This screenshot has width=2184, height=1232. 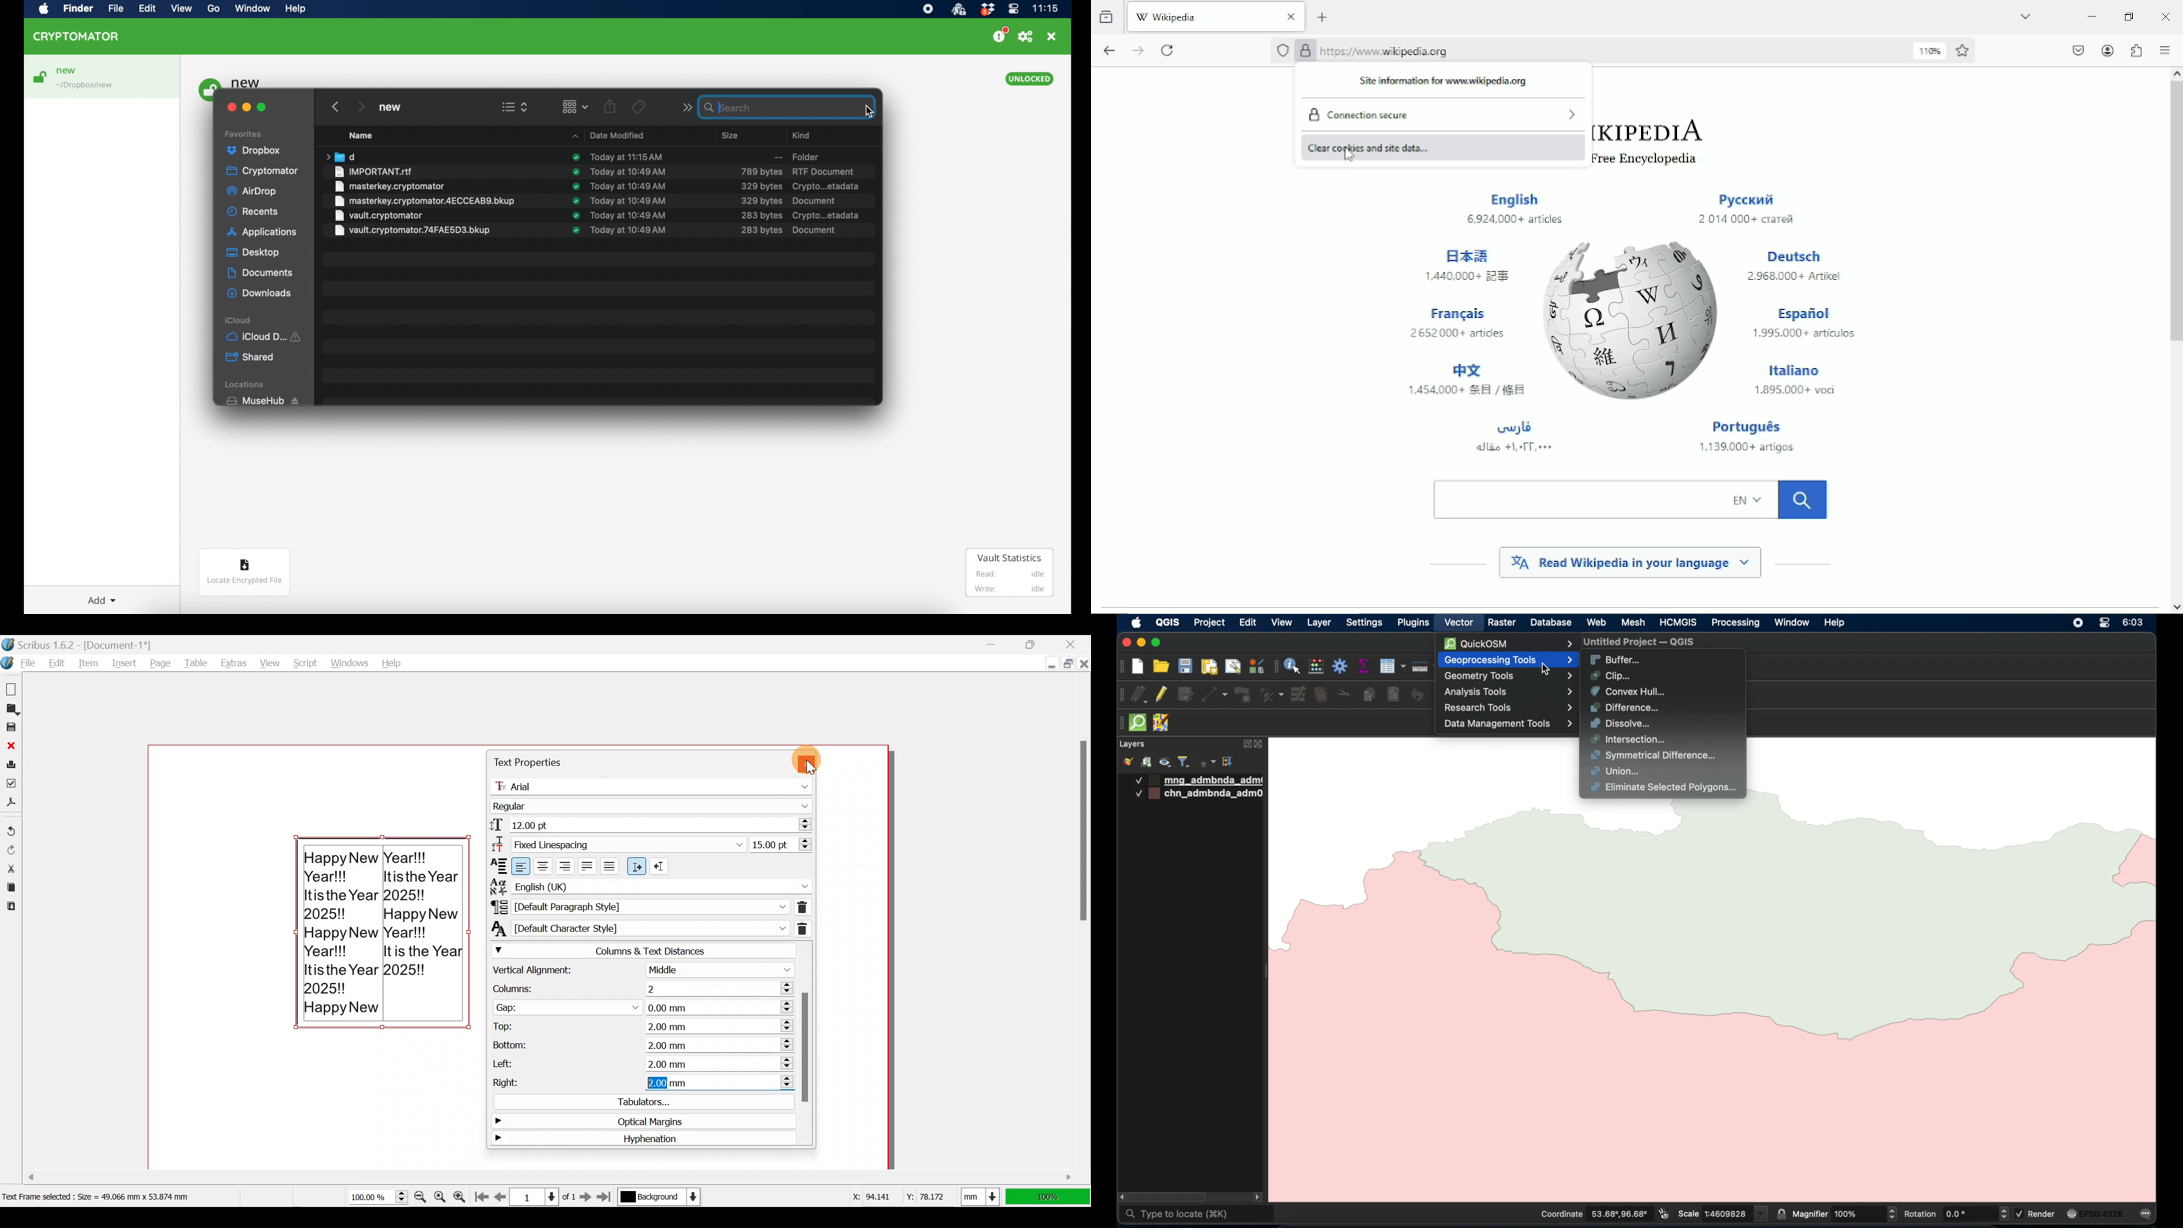 What do you see at coordinates (661, 864) in the screenshot?
I see `Right to Left paragraph` at bounding box center [661, 864].